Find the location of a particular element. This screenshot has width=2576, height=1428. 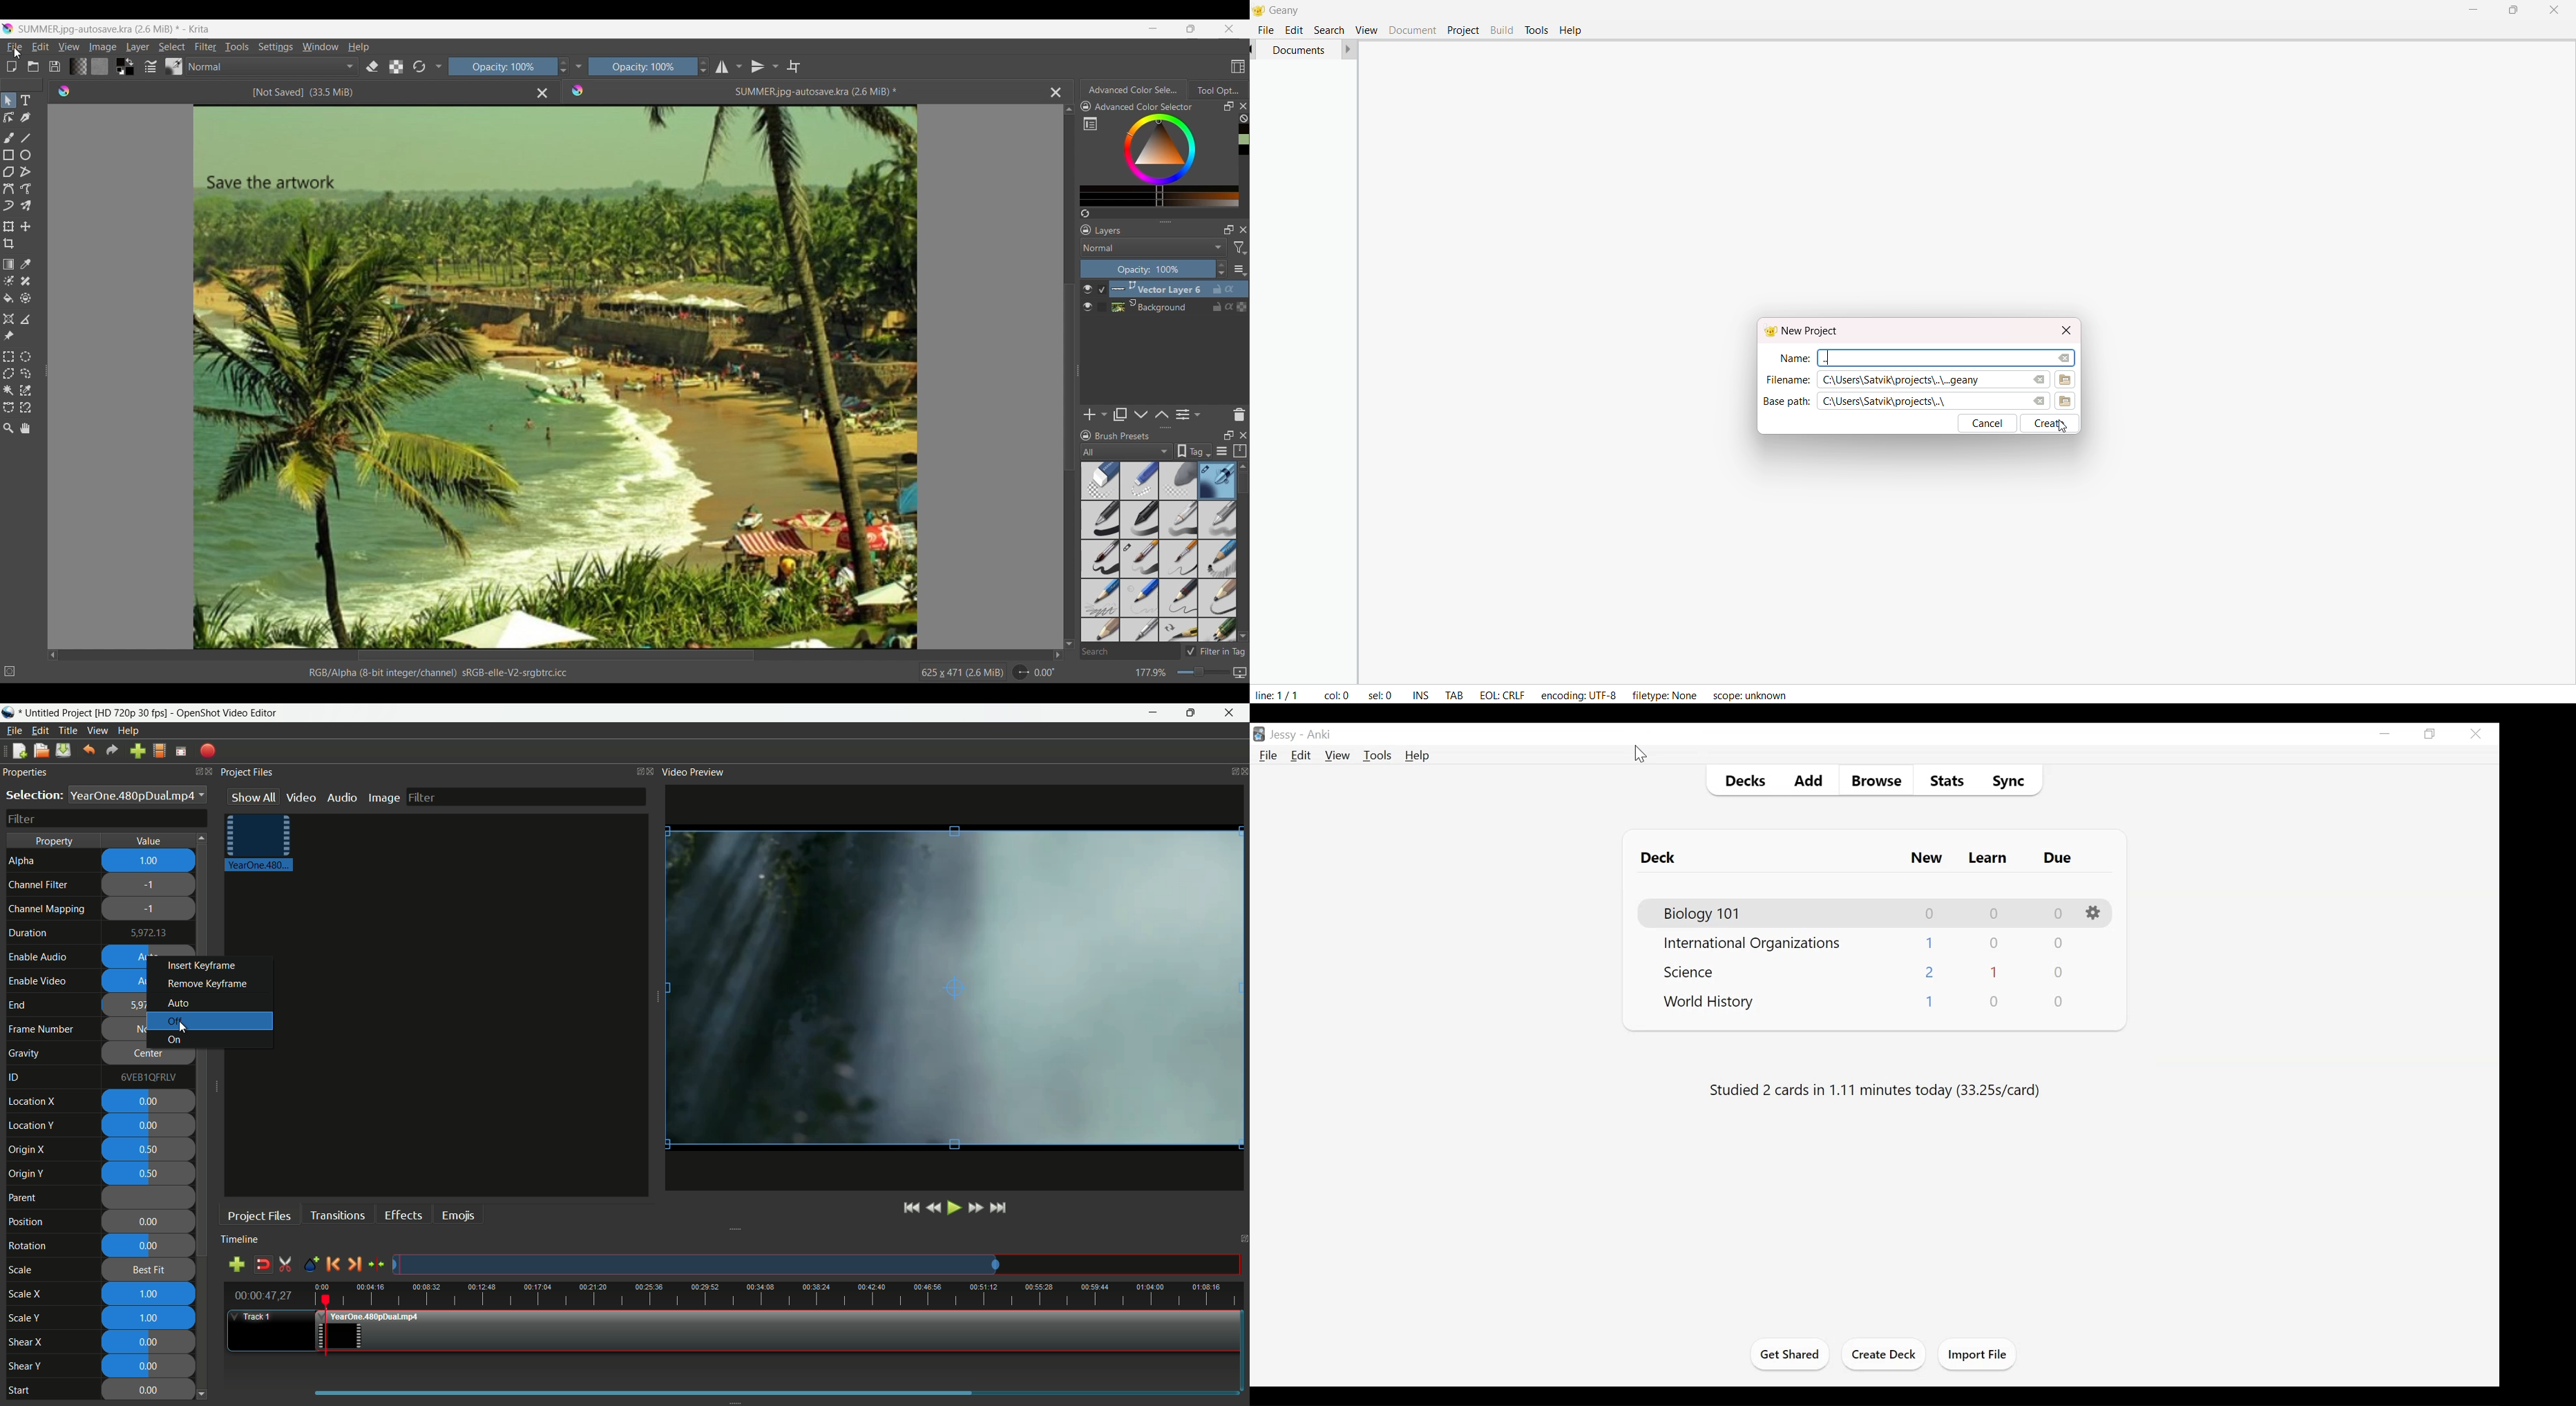

clear base path is located at coordinates (2039, 399).